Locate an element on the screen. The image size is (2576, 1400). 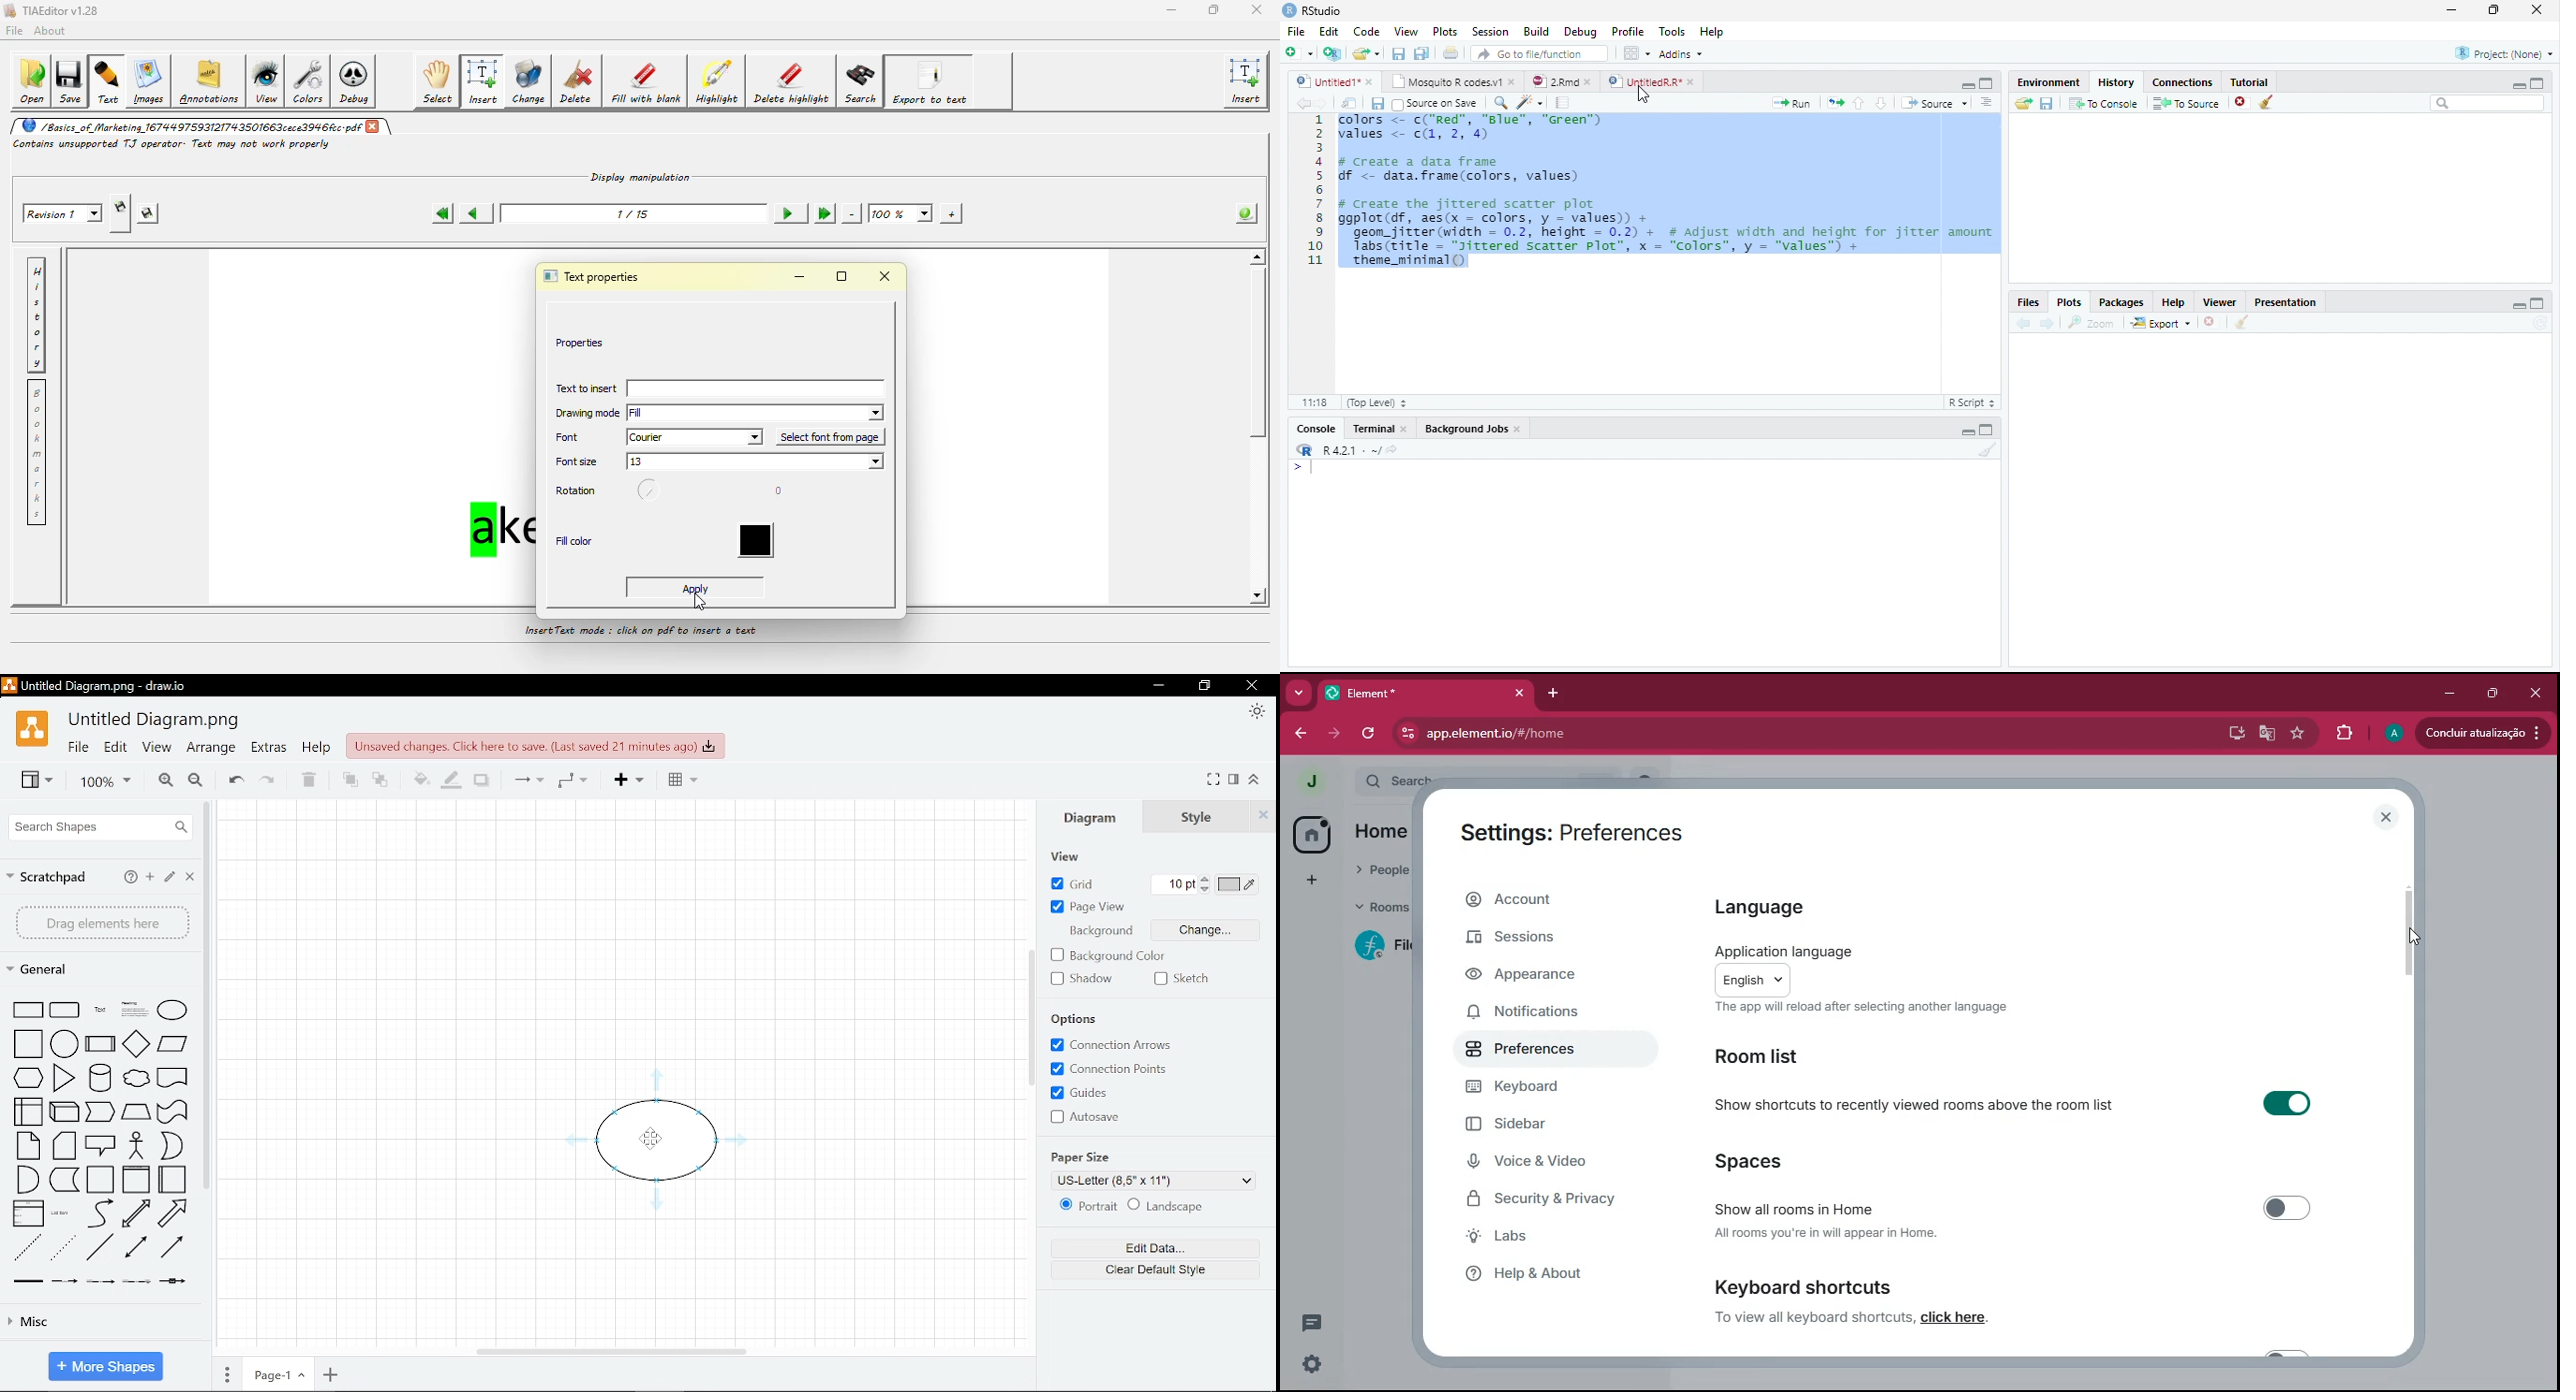
Create a project is located at coordinates (1332, 53).